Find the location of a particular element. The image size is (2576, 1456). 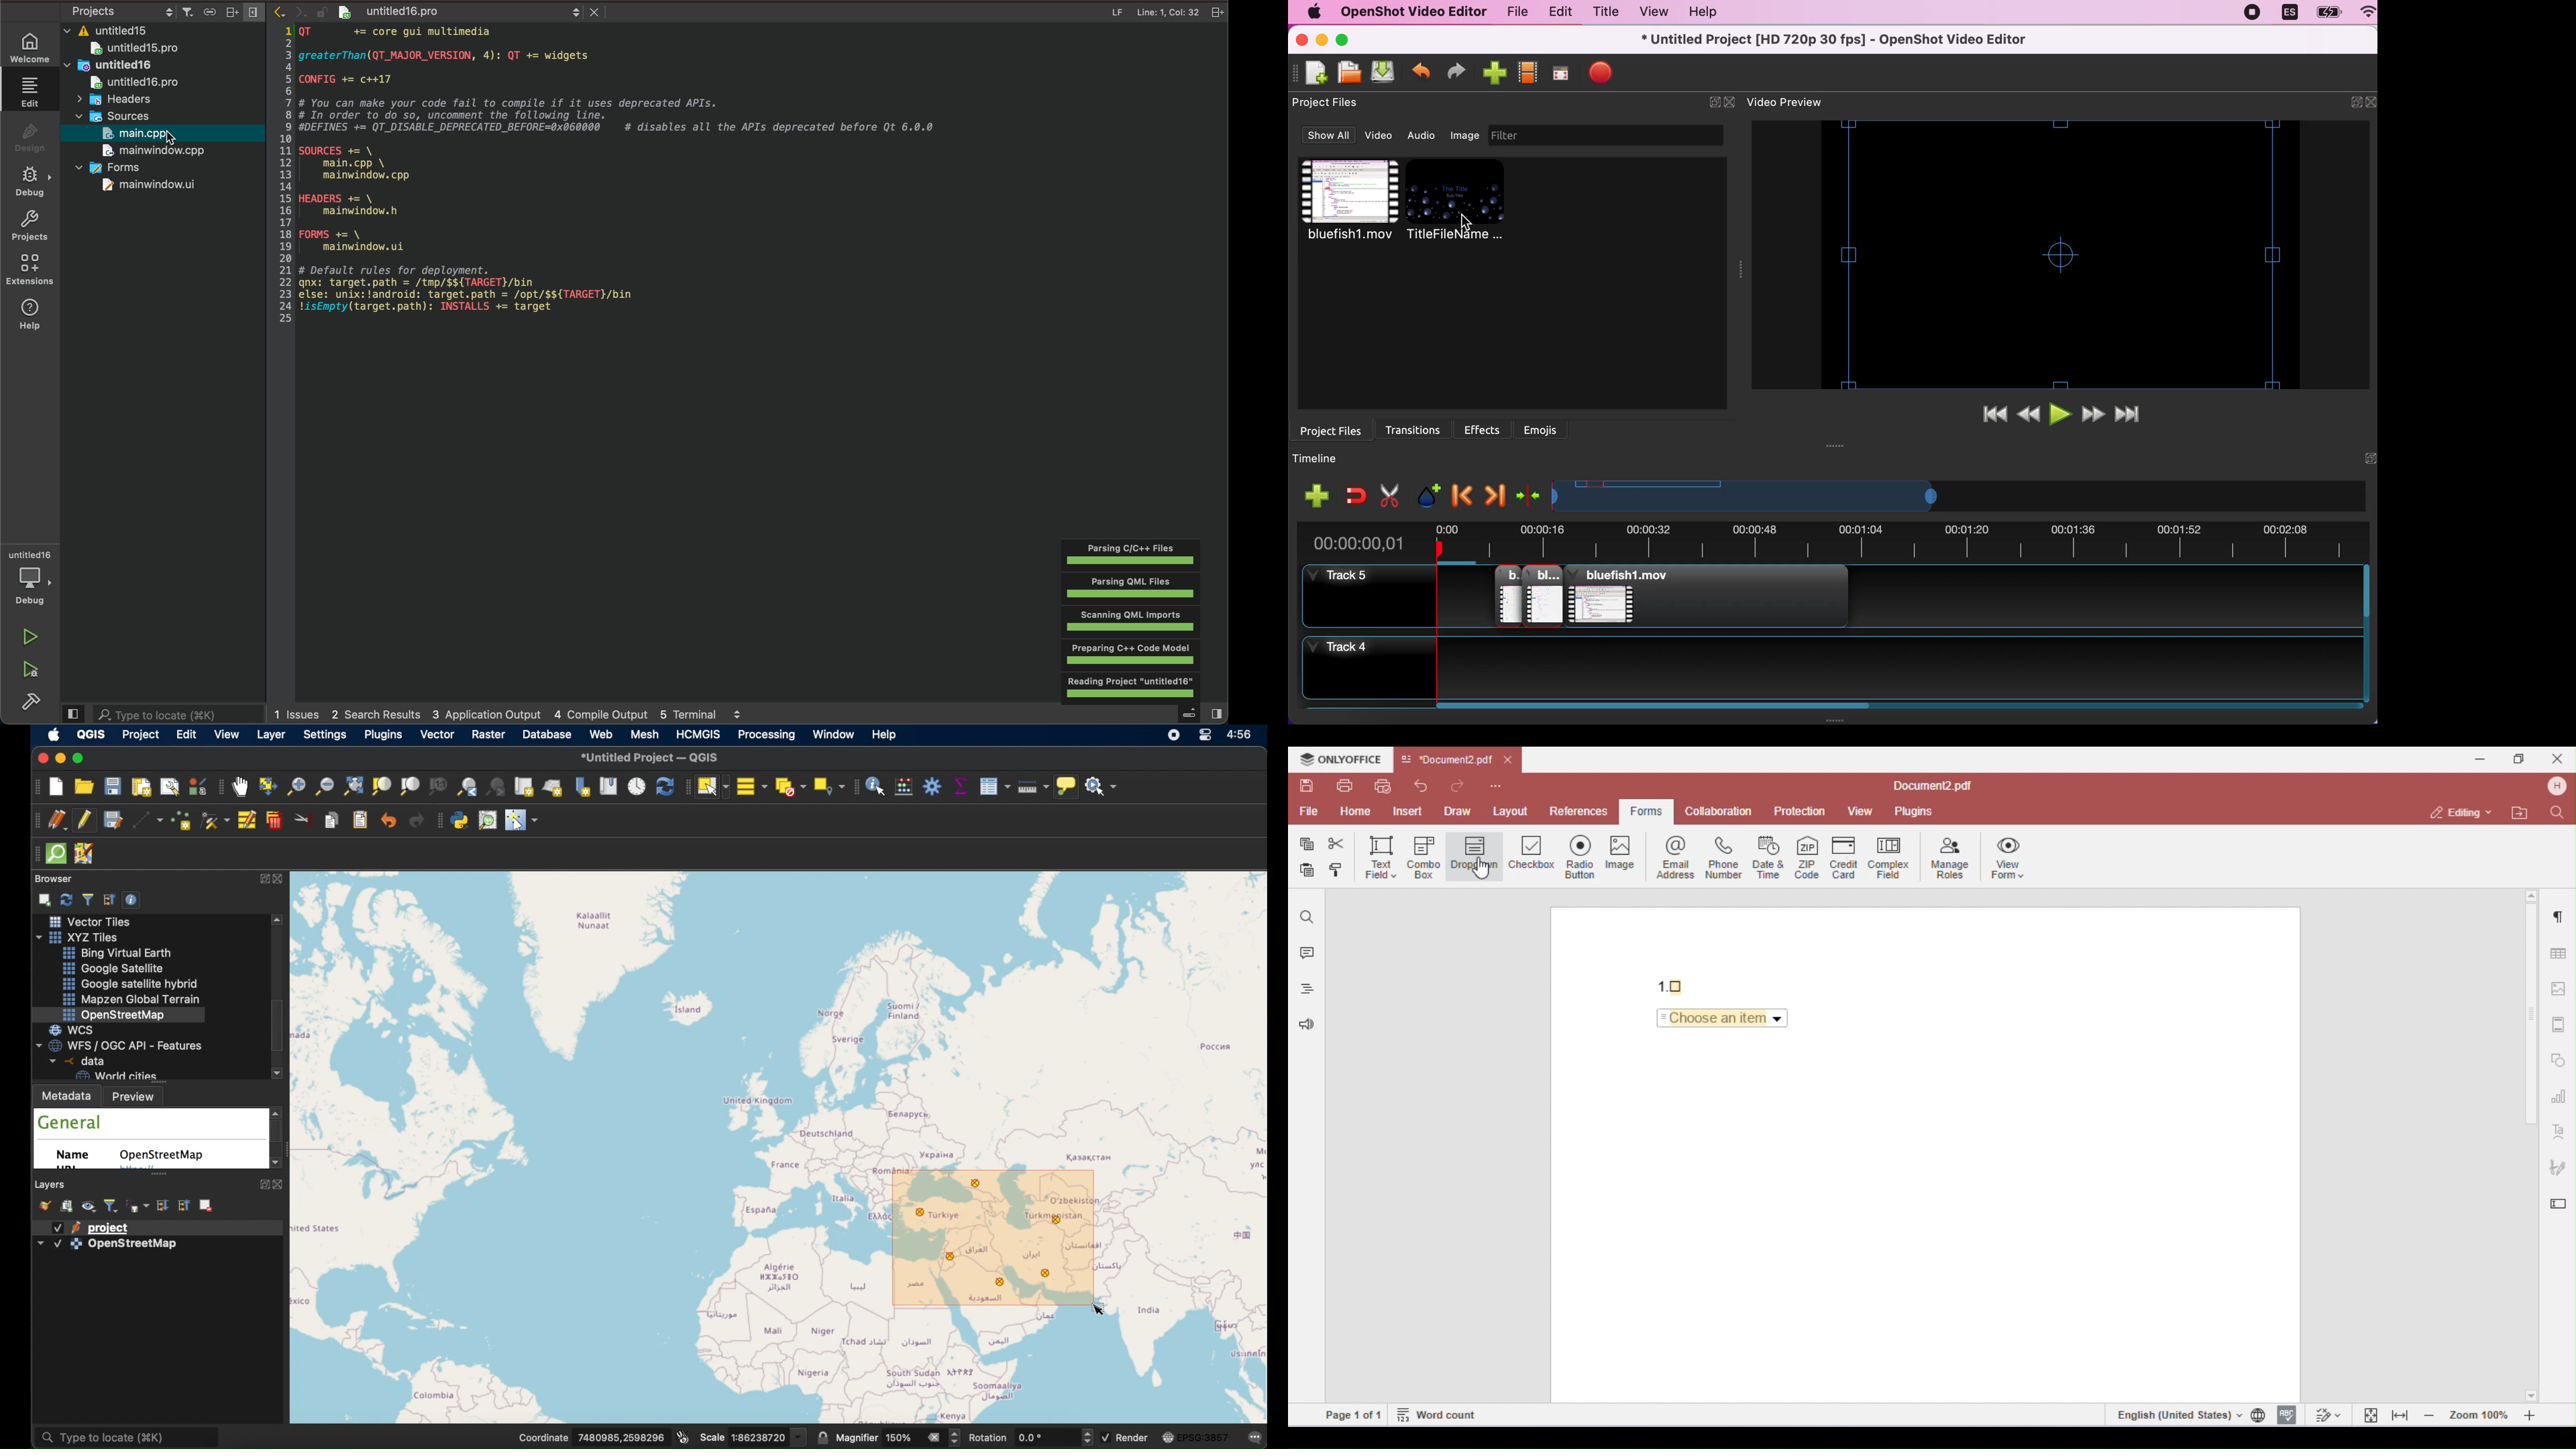

minimize is located at coordinates (59, 759).